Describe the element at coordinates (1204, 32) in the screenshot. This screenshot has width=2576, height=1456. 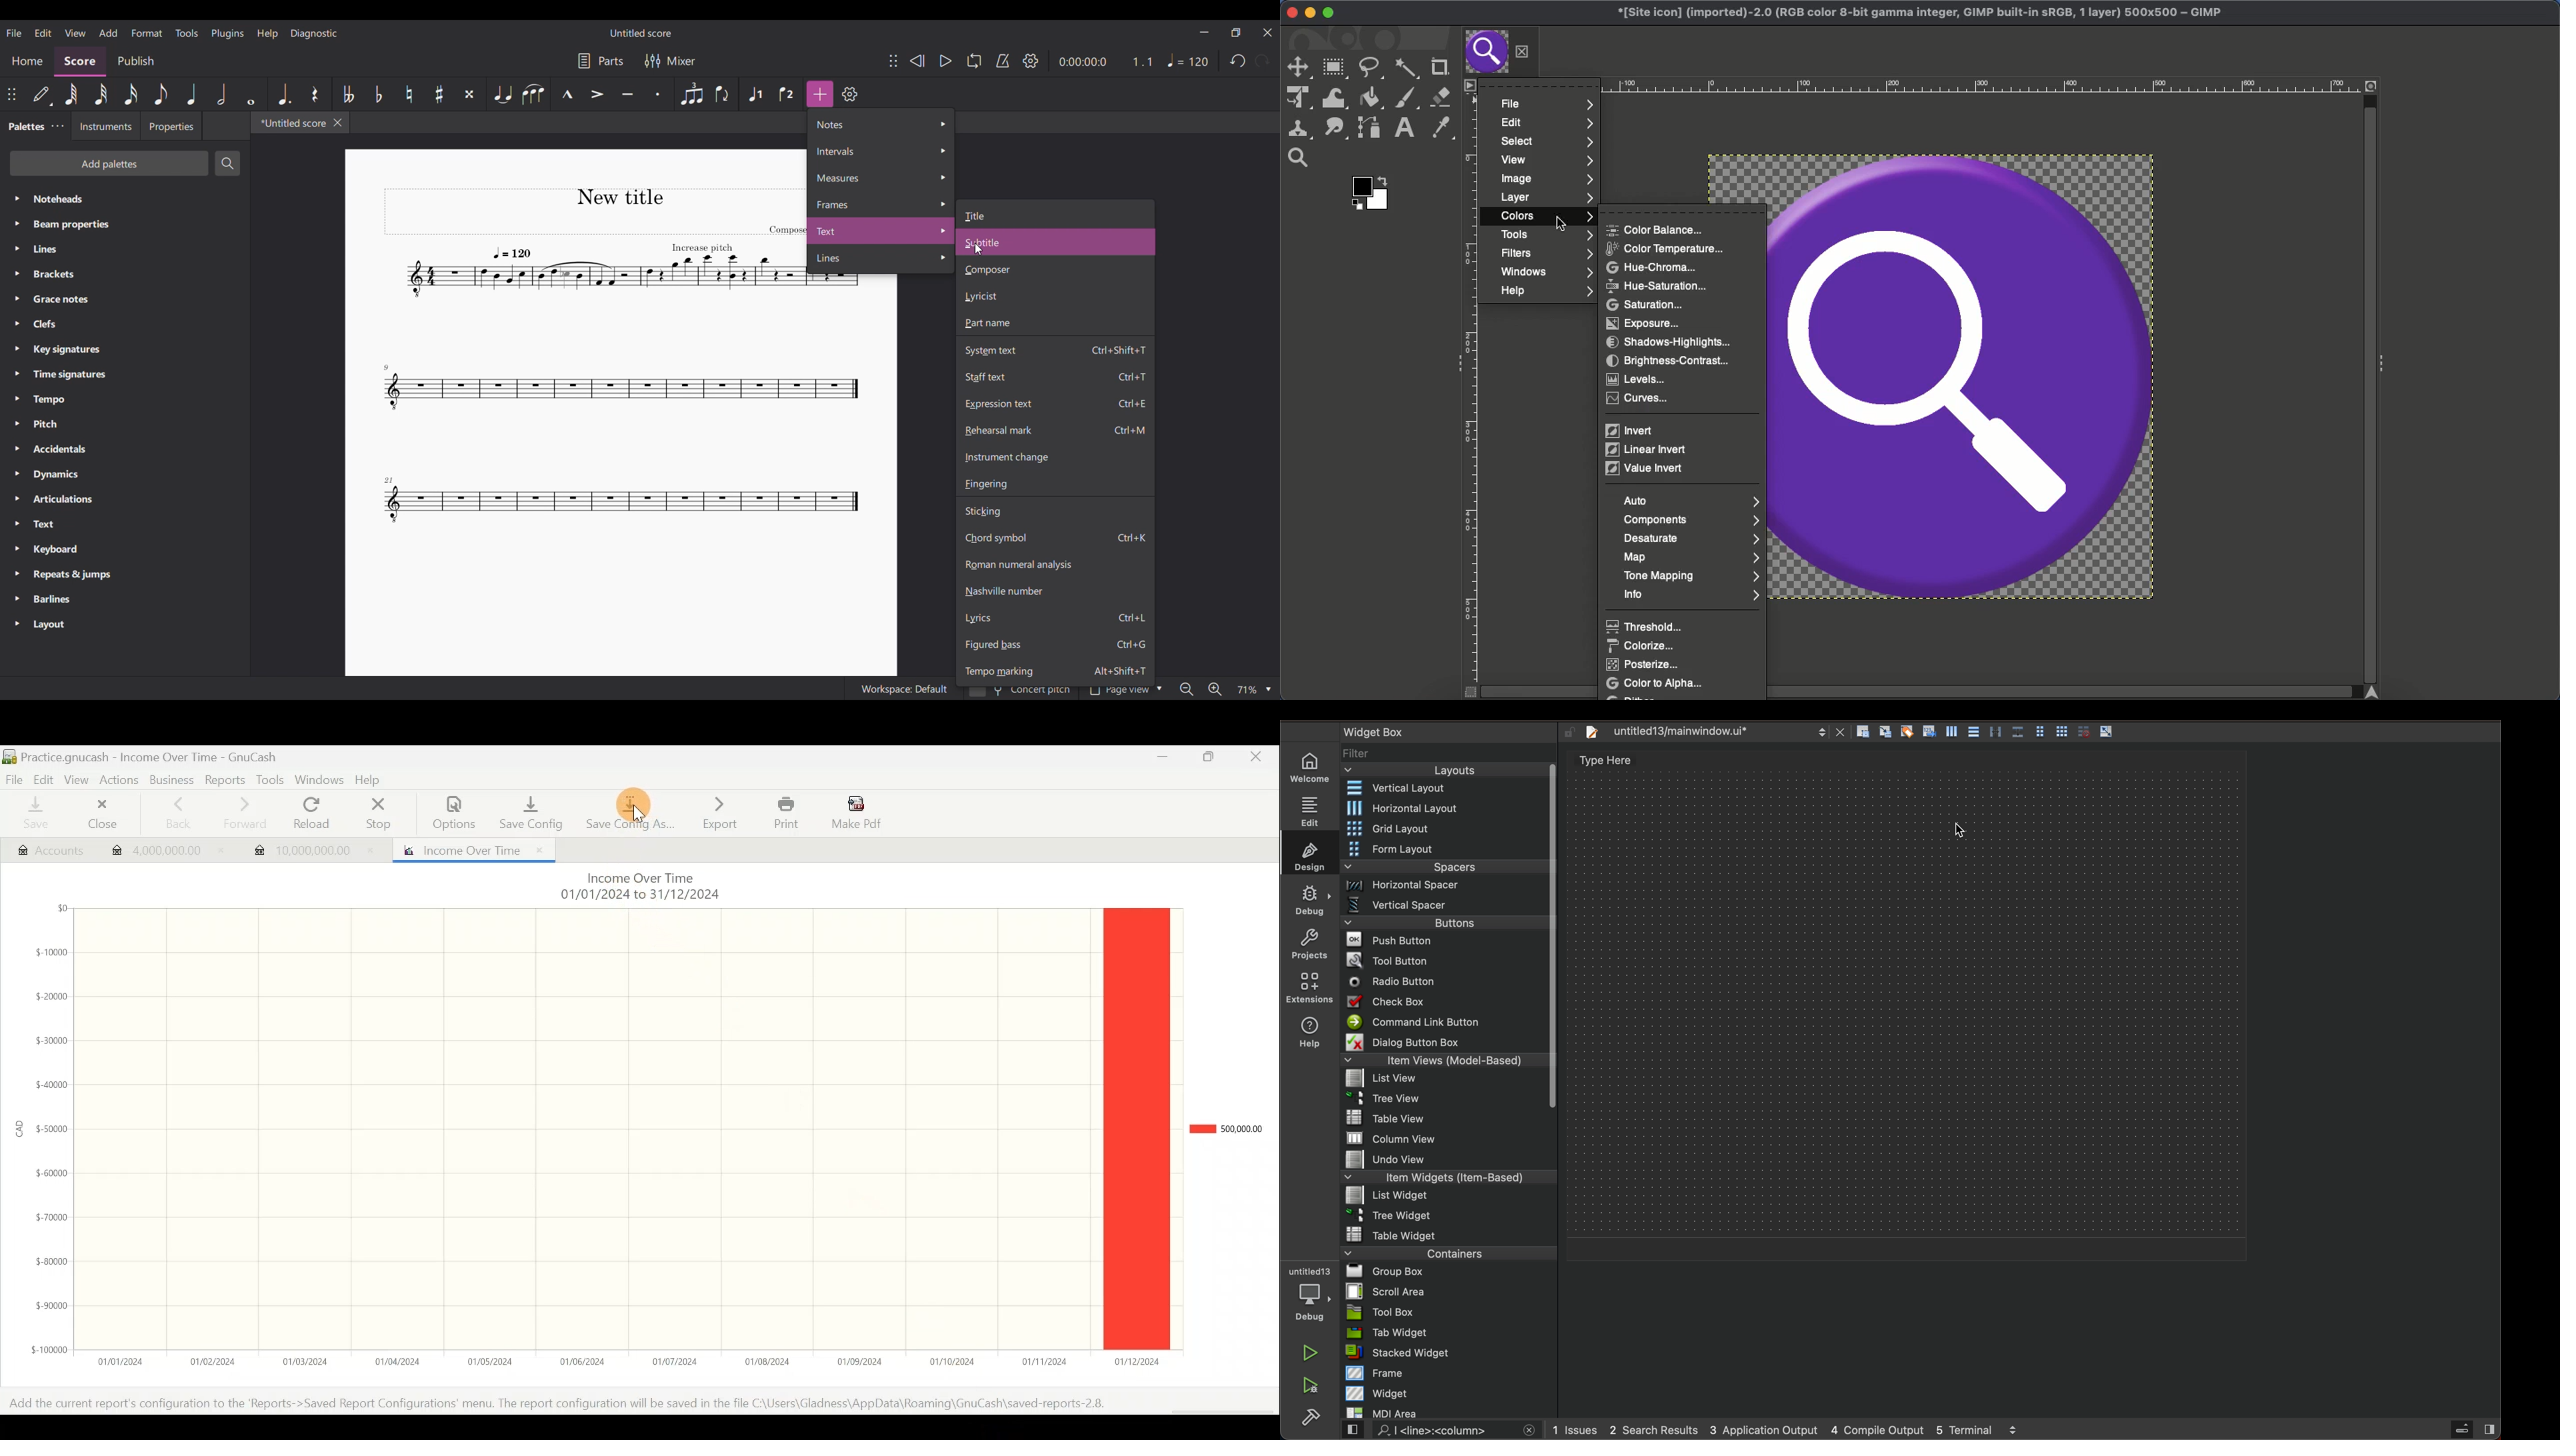
I see `Minimize` at that location.